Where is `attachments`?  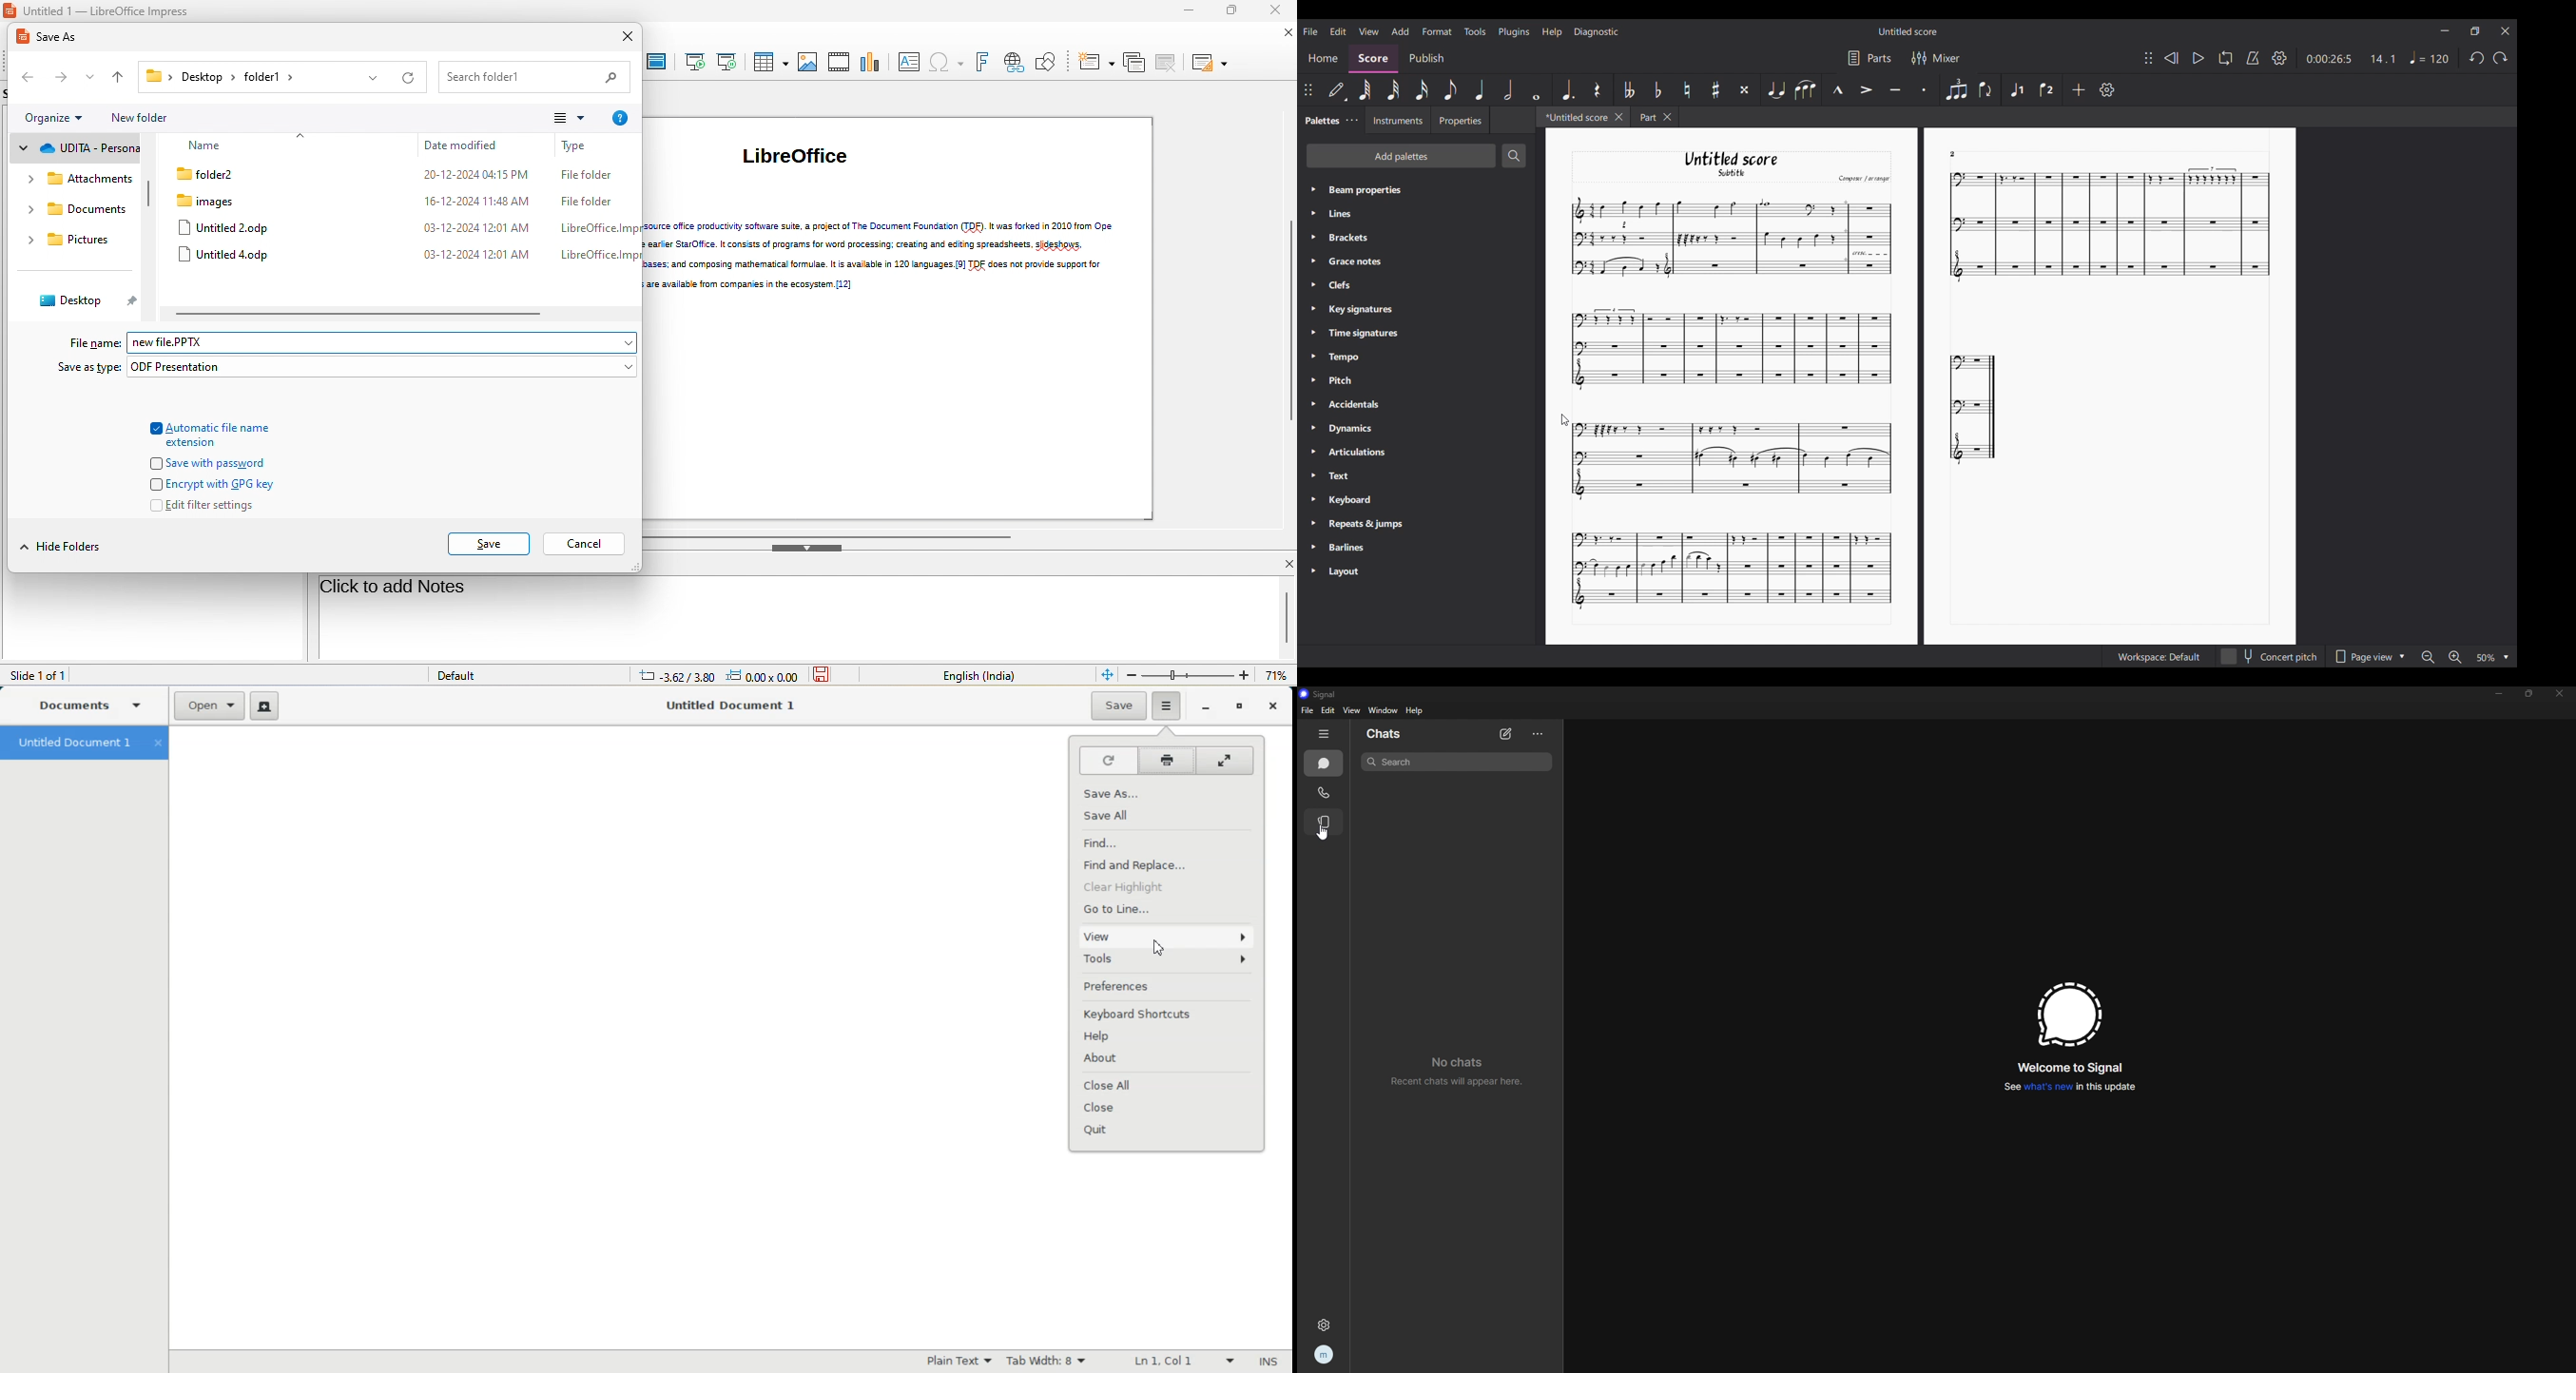
attachments is located at coordinates (75, 179).